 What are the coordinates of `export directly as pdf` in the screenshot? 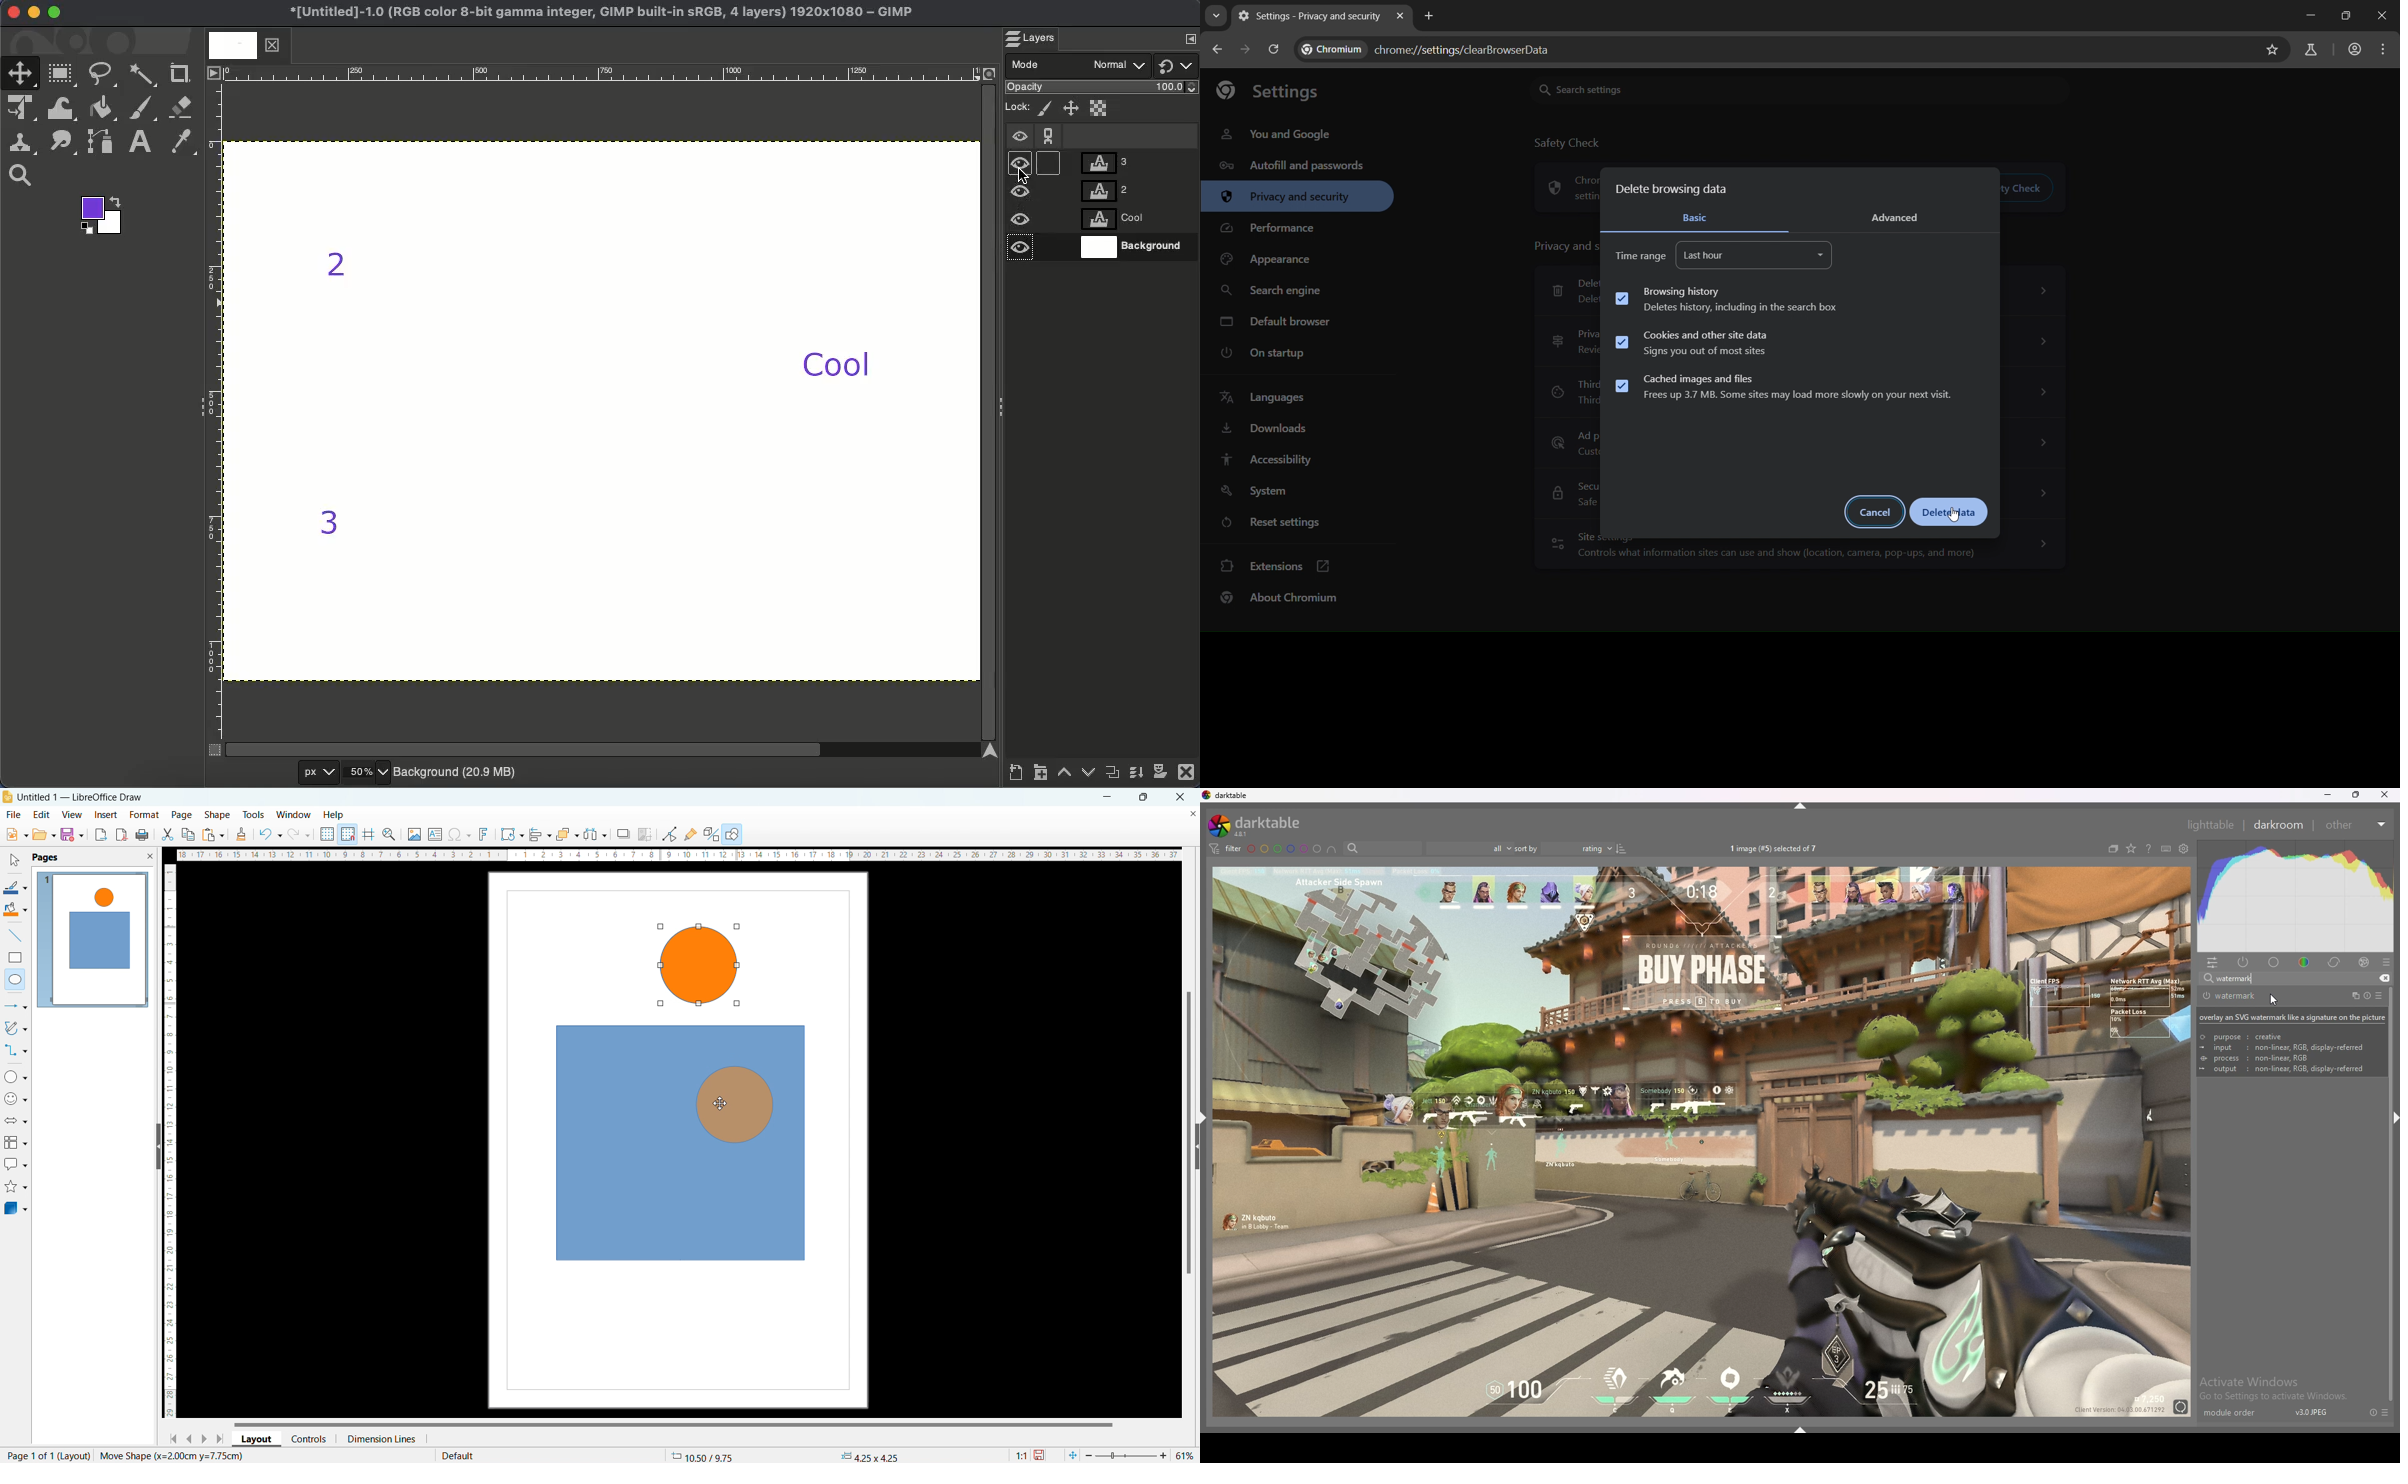 It's located at (121, 835).